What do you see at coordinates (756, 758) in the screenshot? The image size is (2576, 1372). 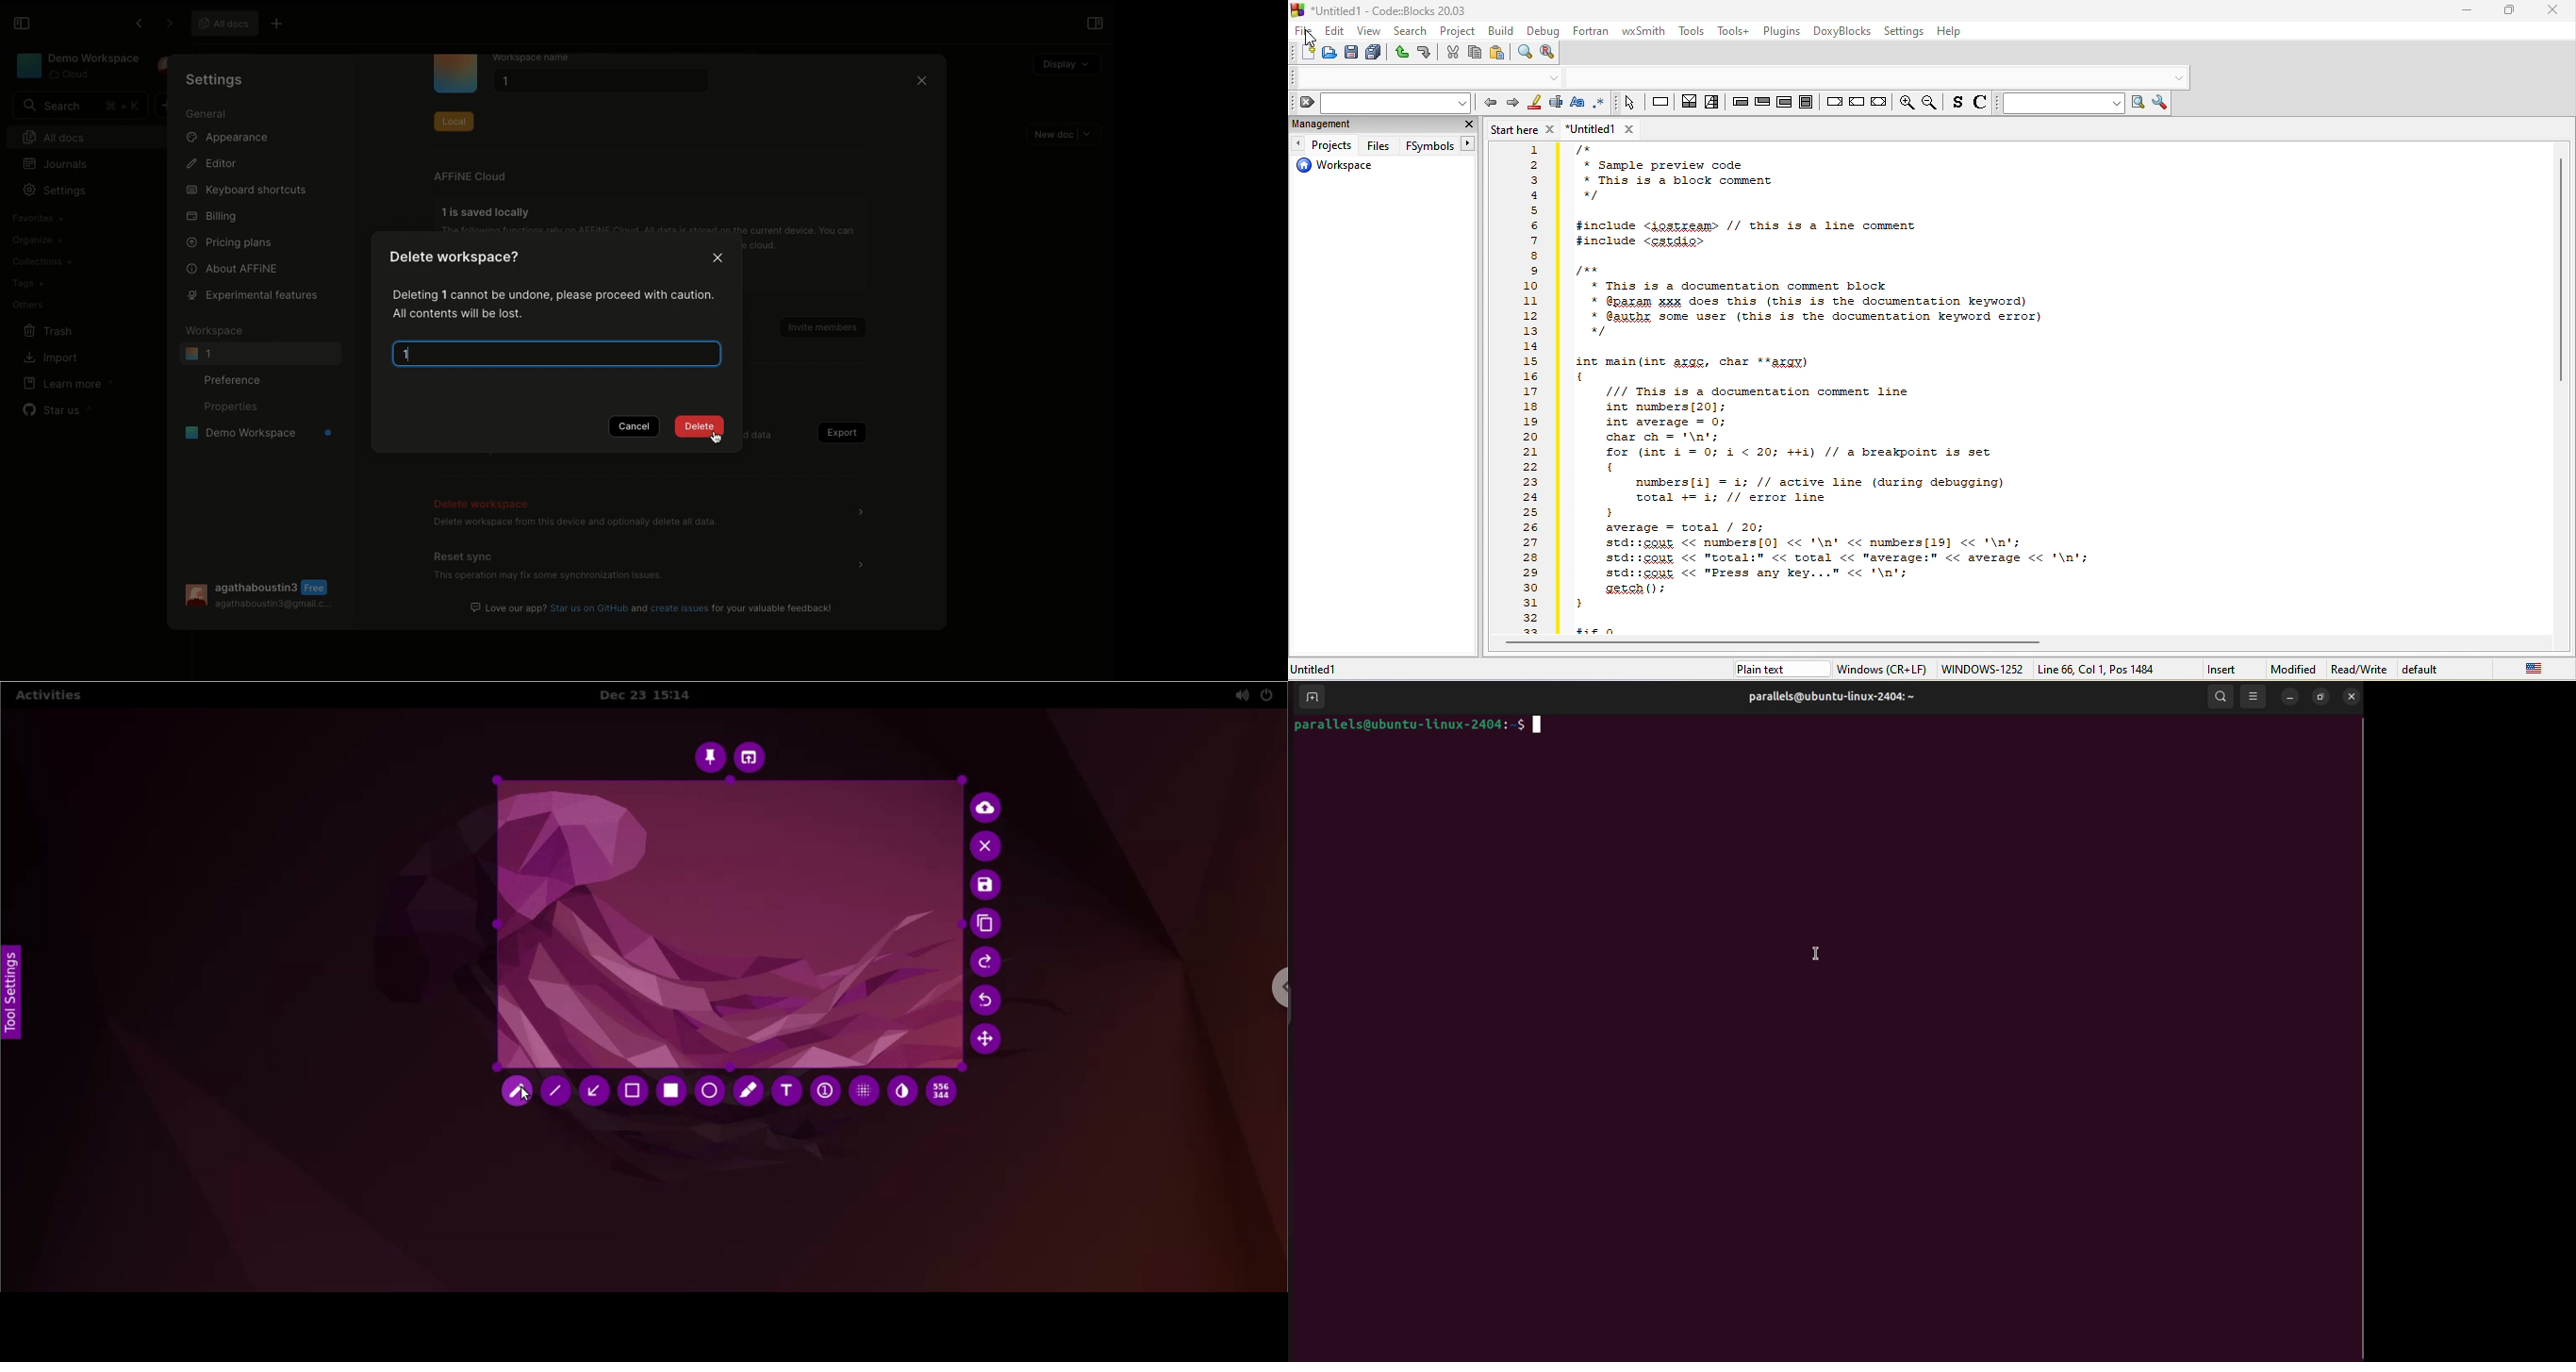 I see `choose app to open screenshot` at bounding box center [756, 758].